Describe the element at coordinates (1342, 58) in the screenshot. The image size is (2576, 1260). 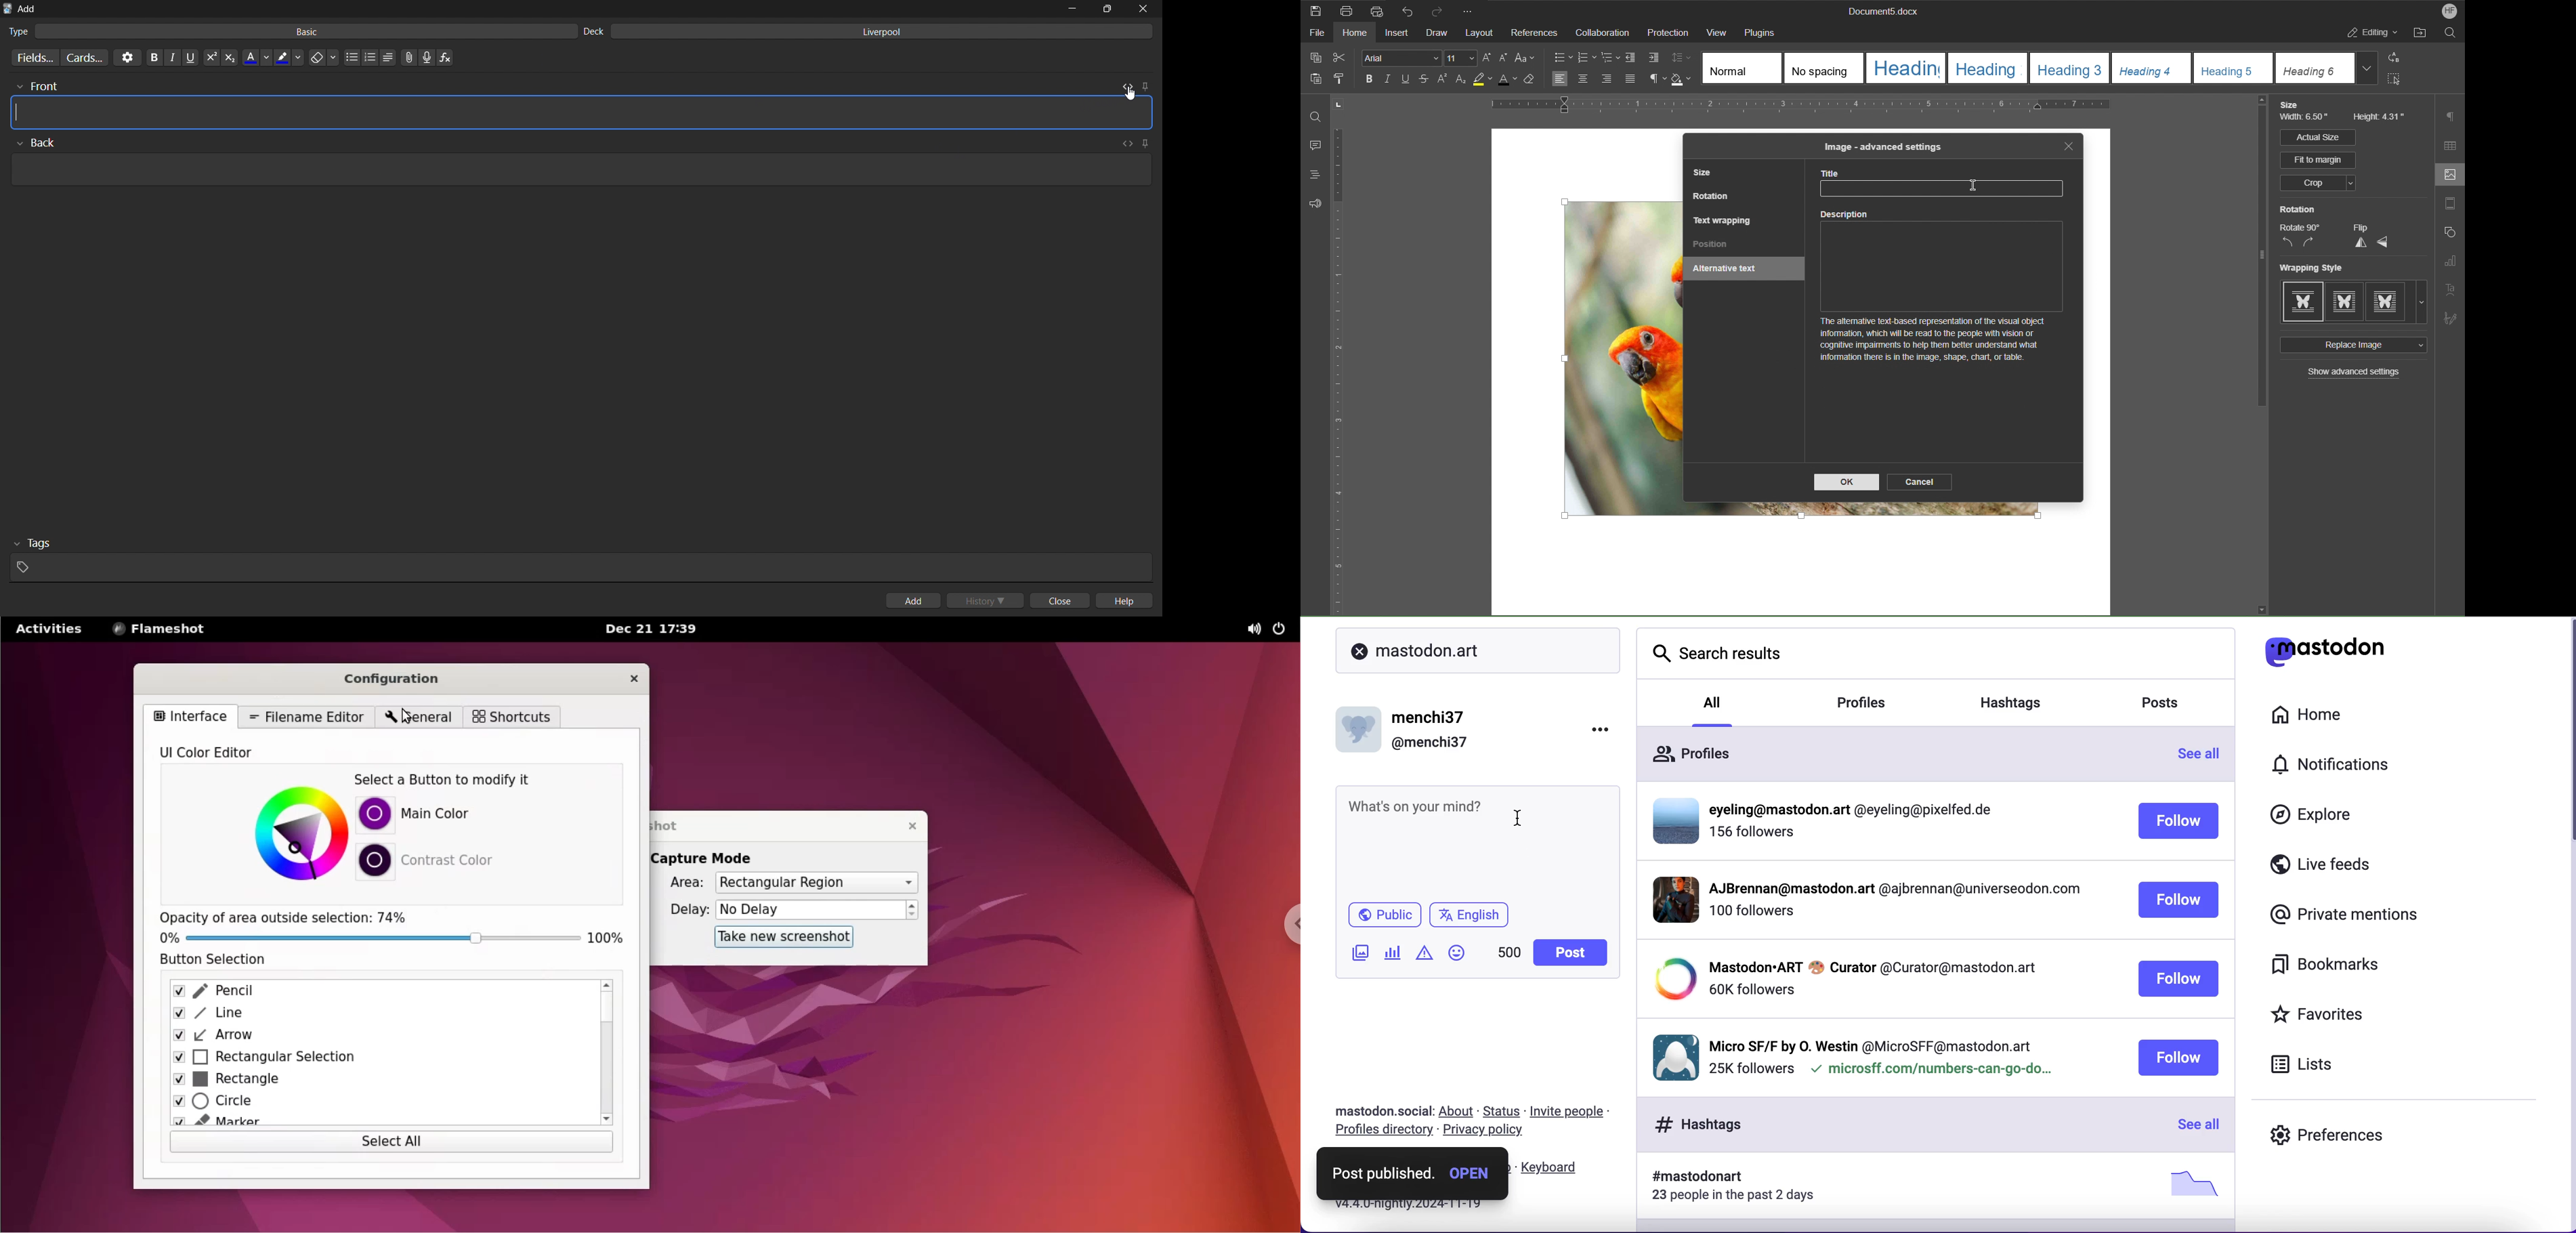
I see `Cut` at that location.